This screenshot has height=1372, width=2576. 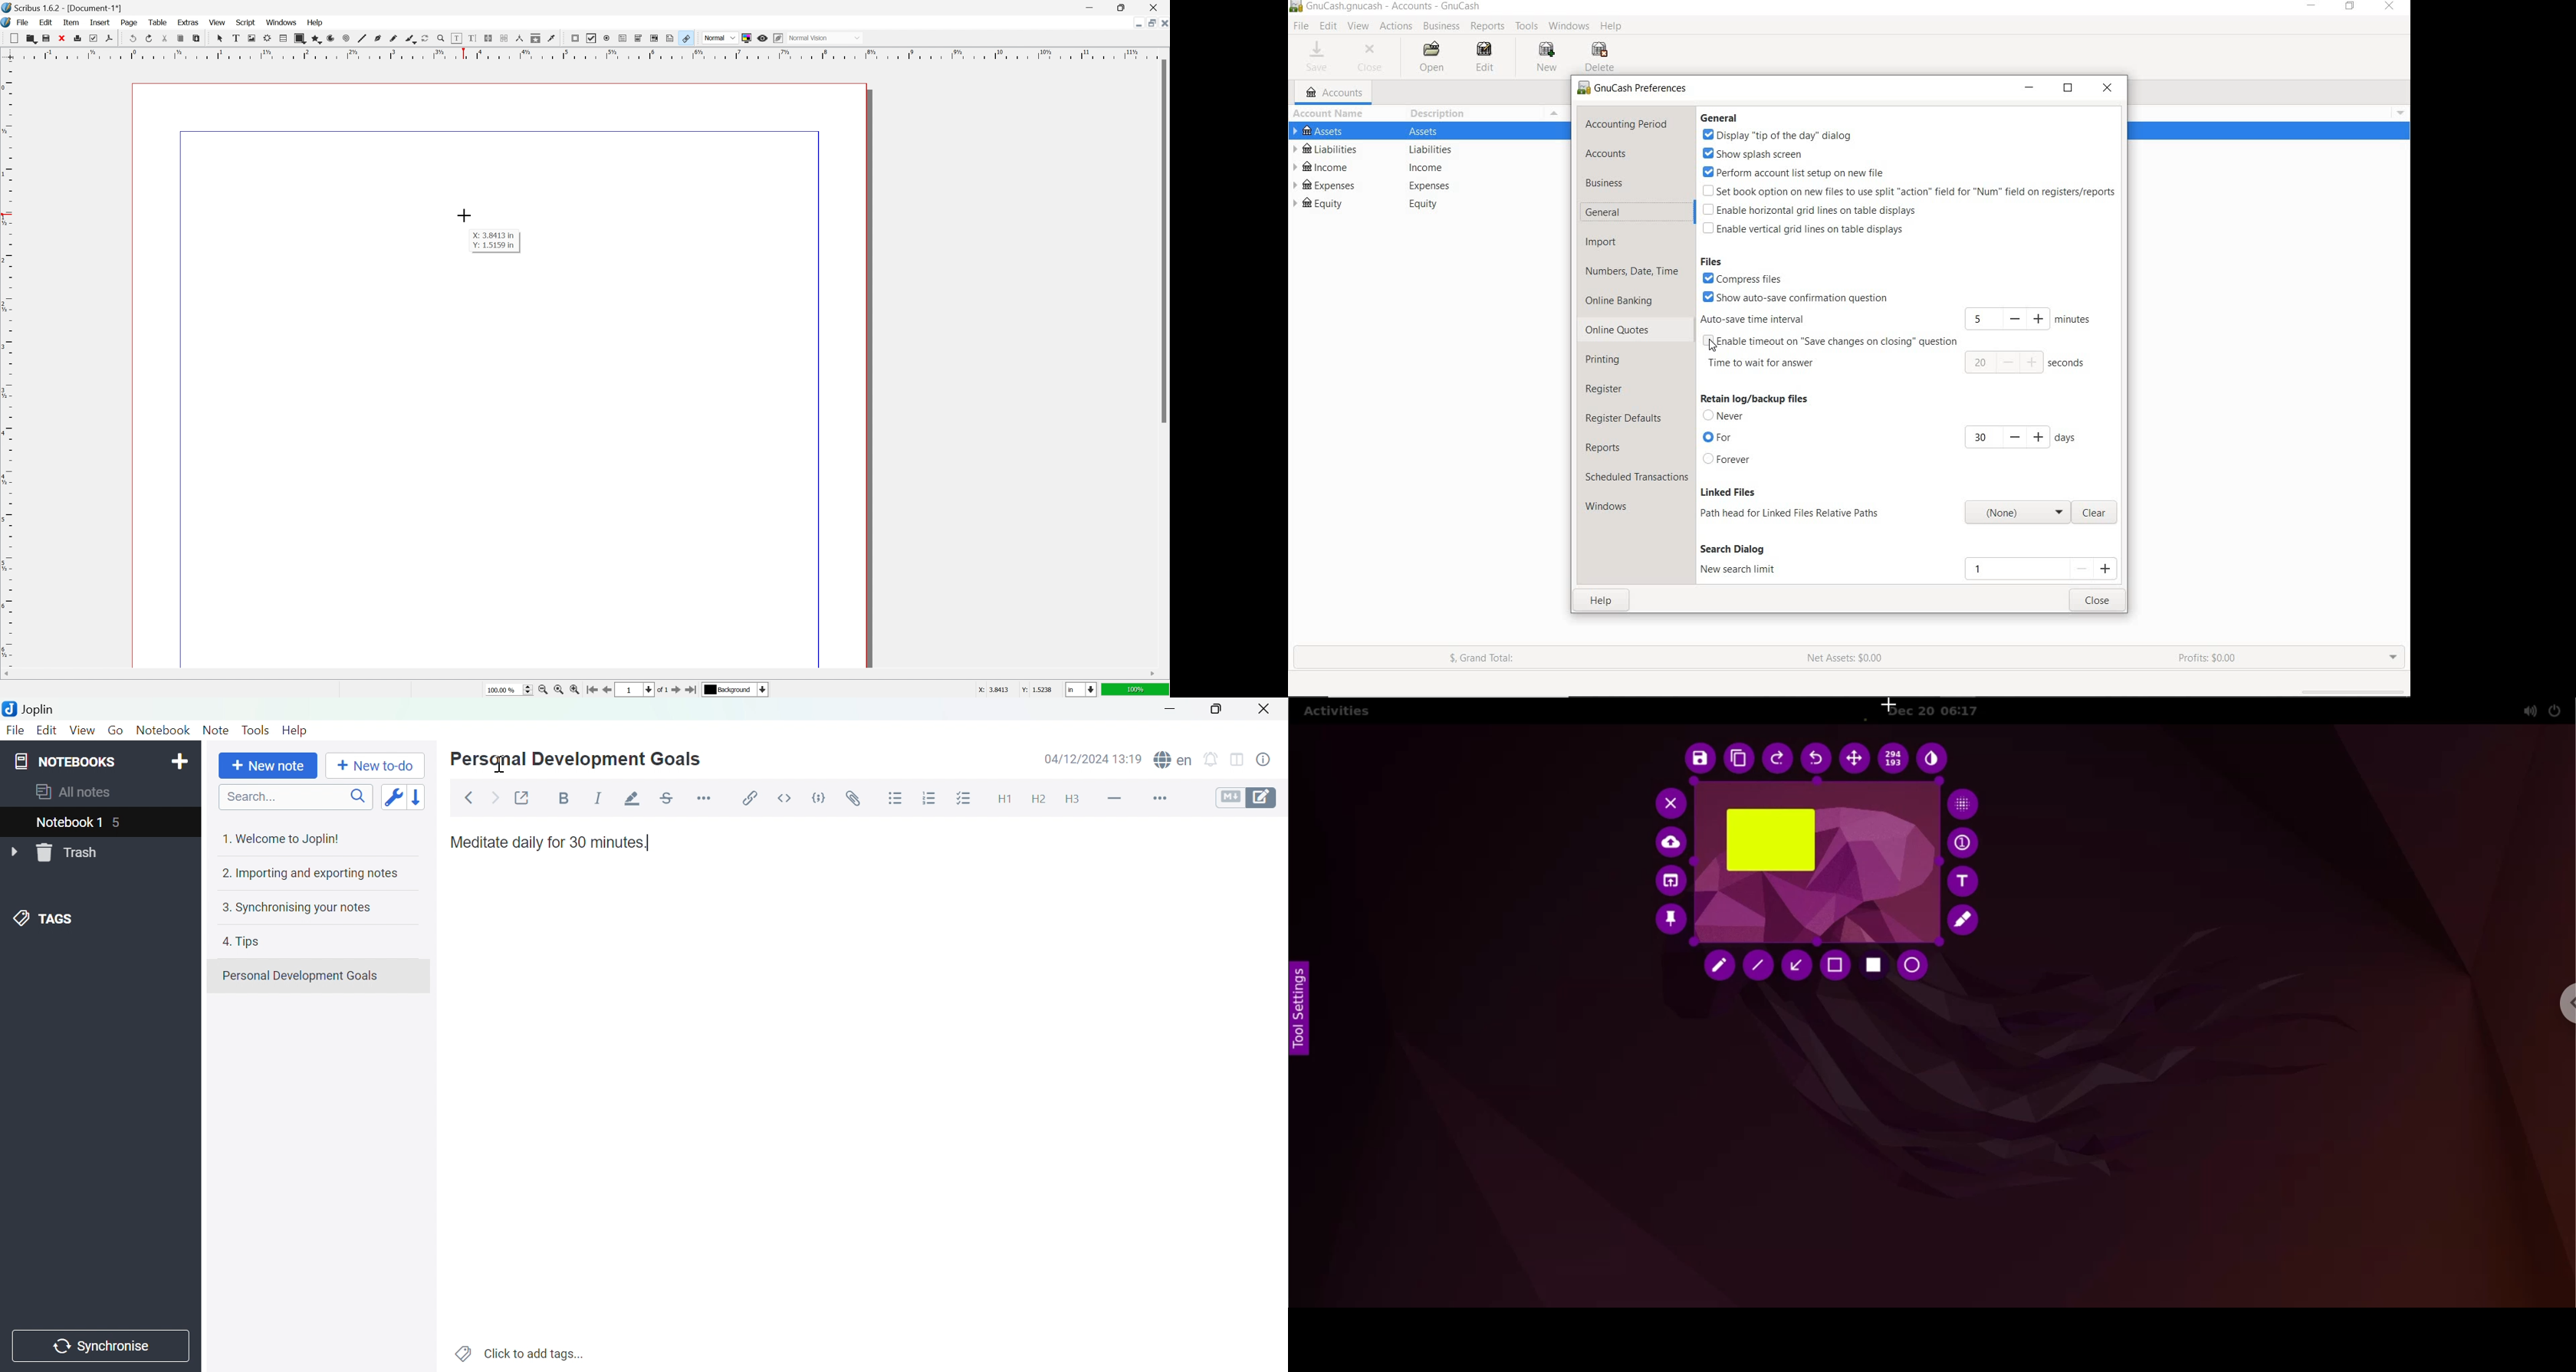 What do you see at coordinates (500, 764) in the screenshot?
I see `Cursor` at bounding box center [500, 764].